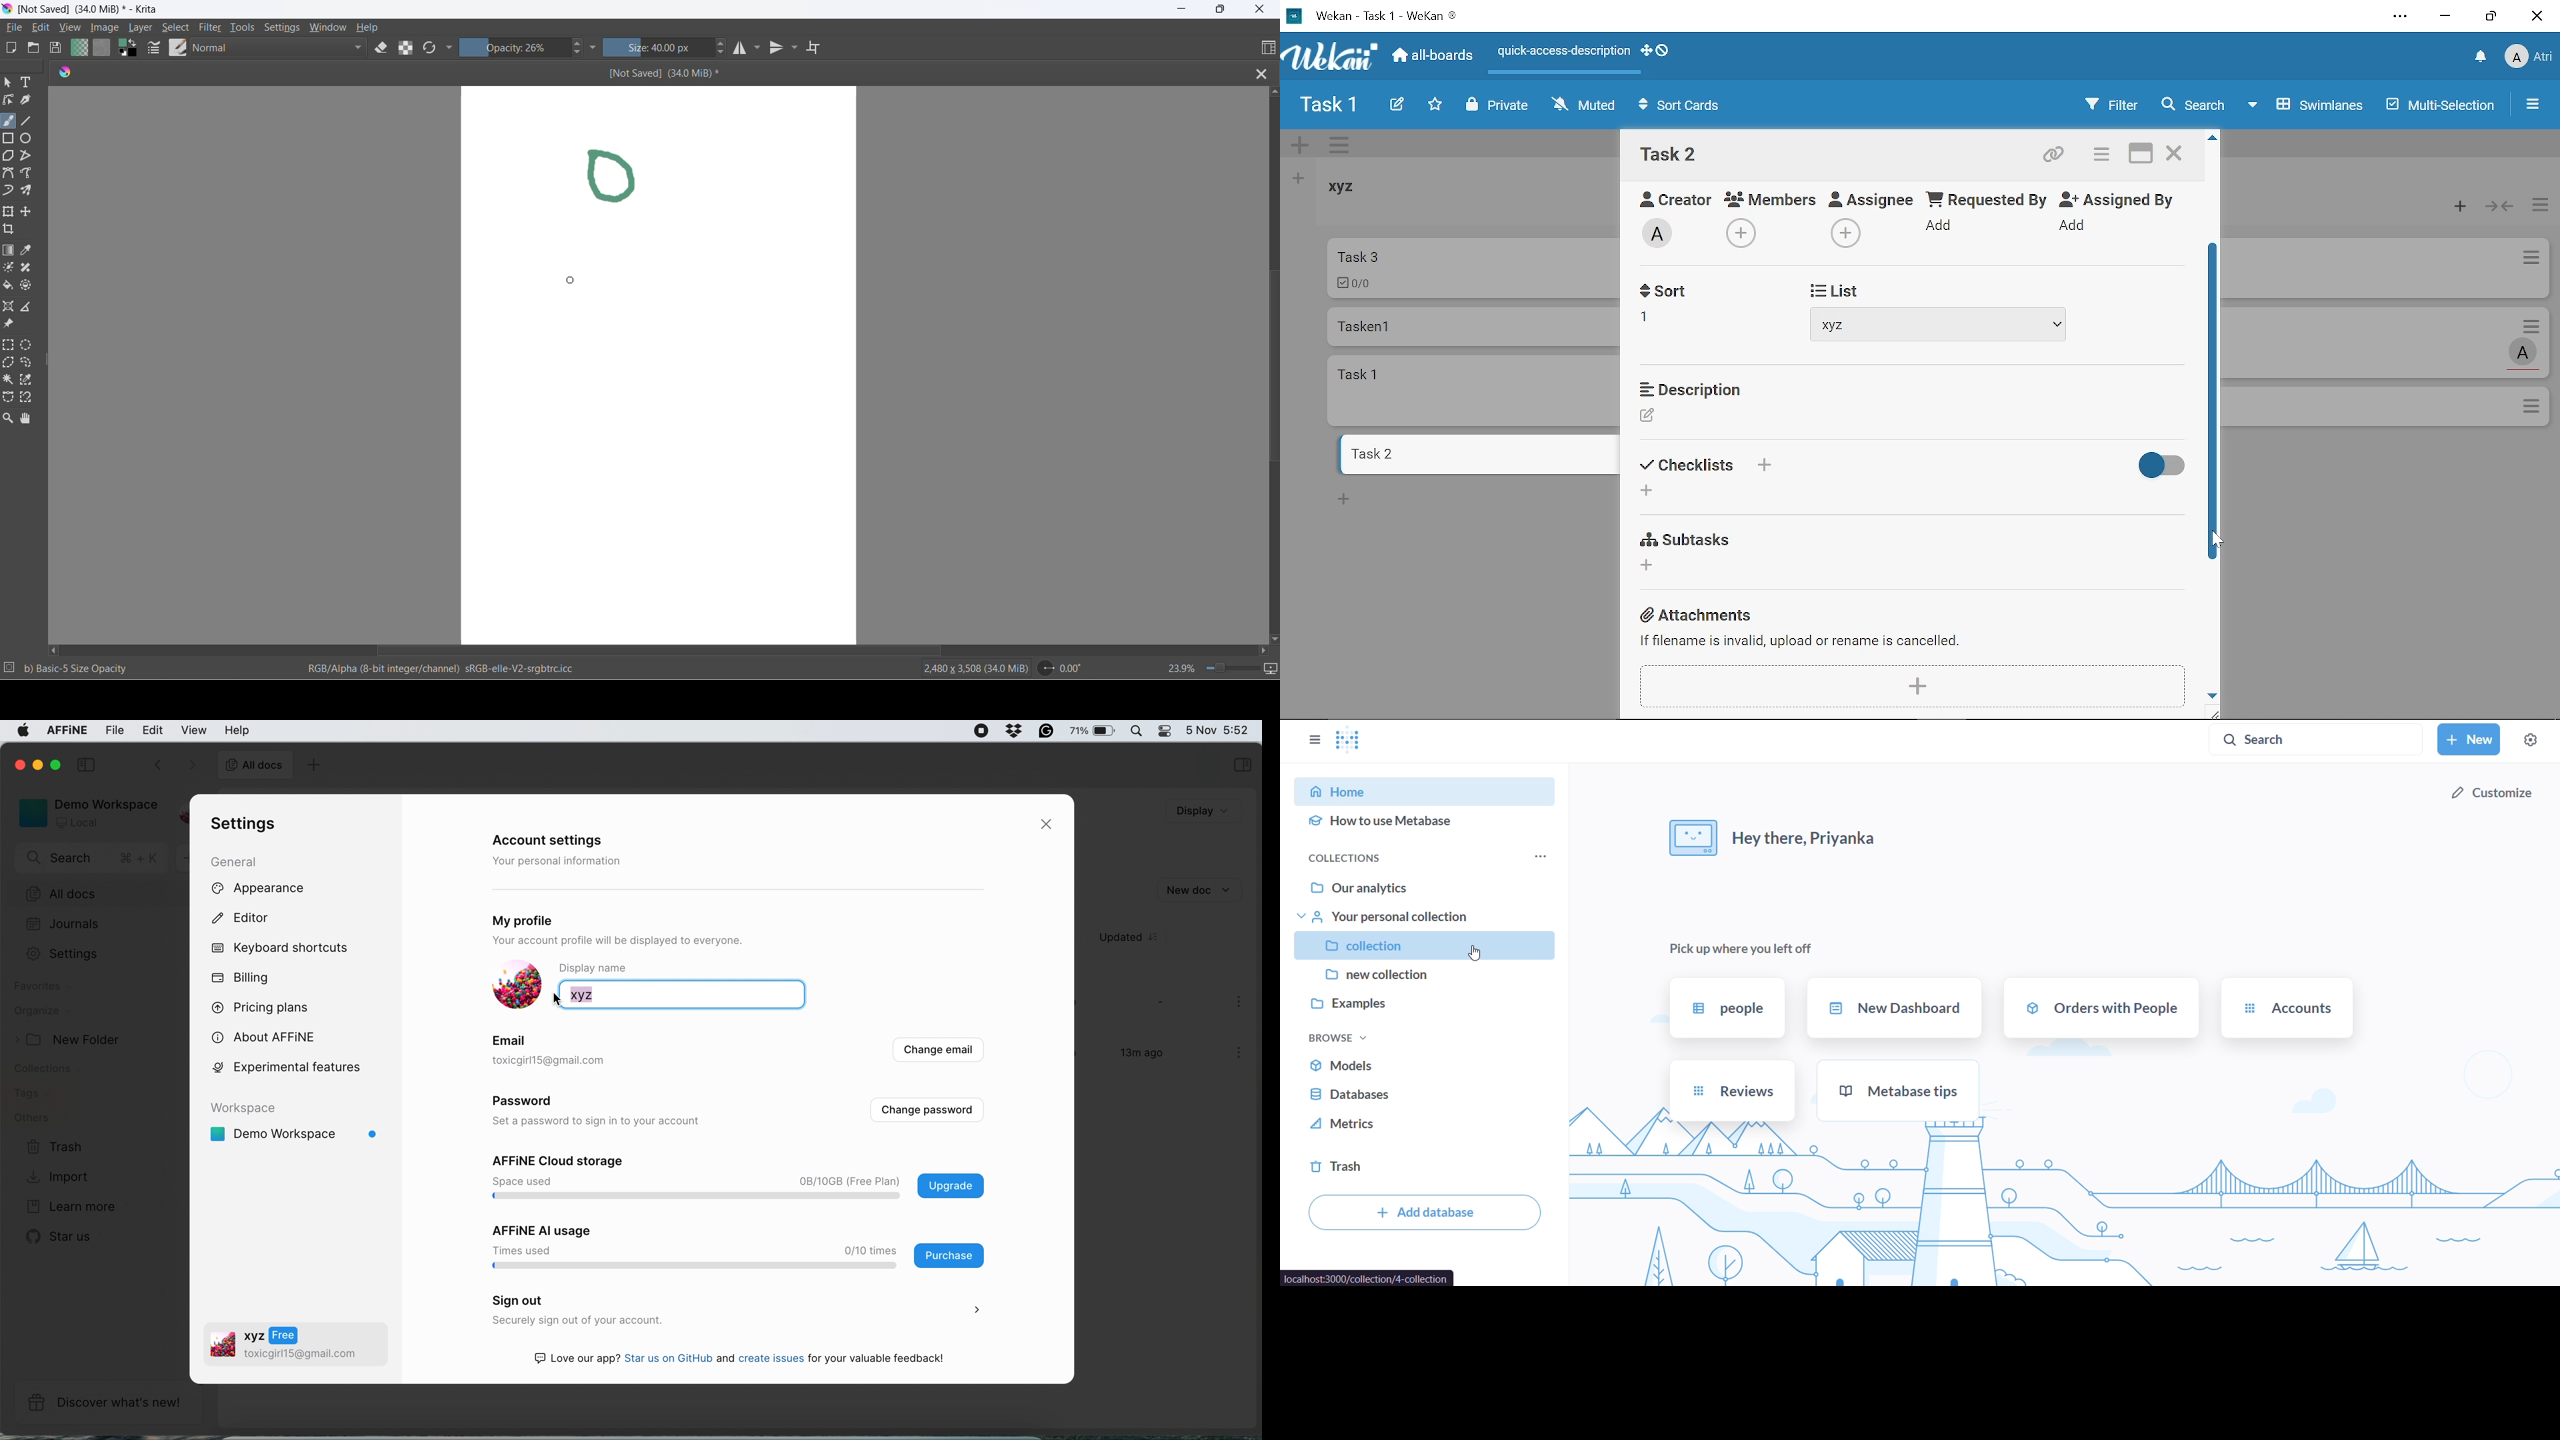  What do you see at coordinates (13, 232) in the screenshot?
I see `crop an image to an area` at bounding box center [13, 232].